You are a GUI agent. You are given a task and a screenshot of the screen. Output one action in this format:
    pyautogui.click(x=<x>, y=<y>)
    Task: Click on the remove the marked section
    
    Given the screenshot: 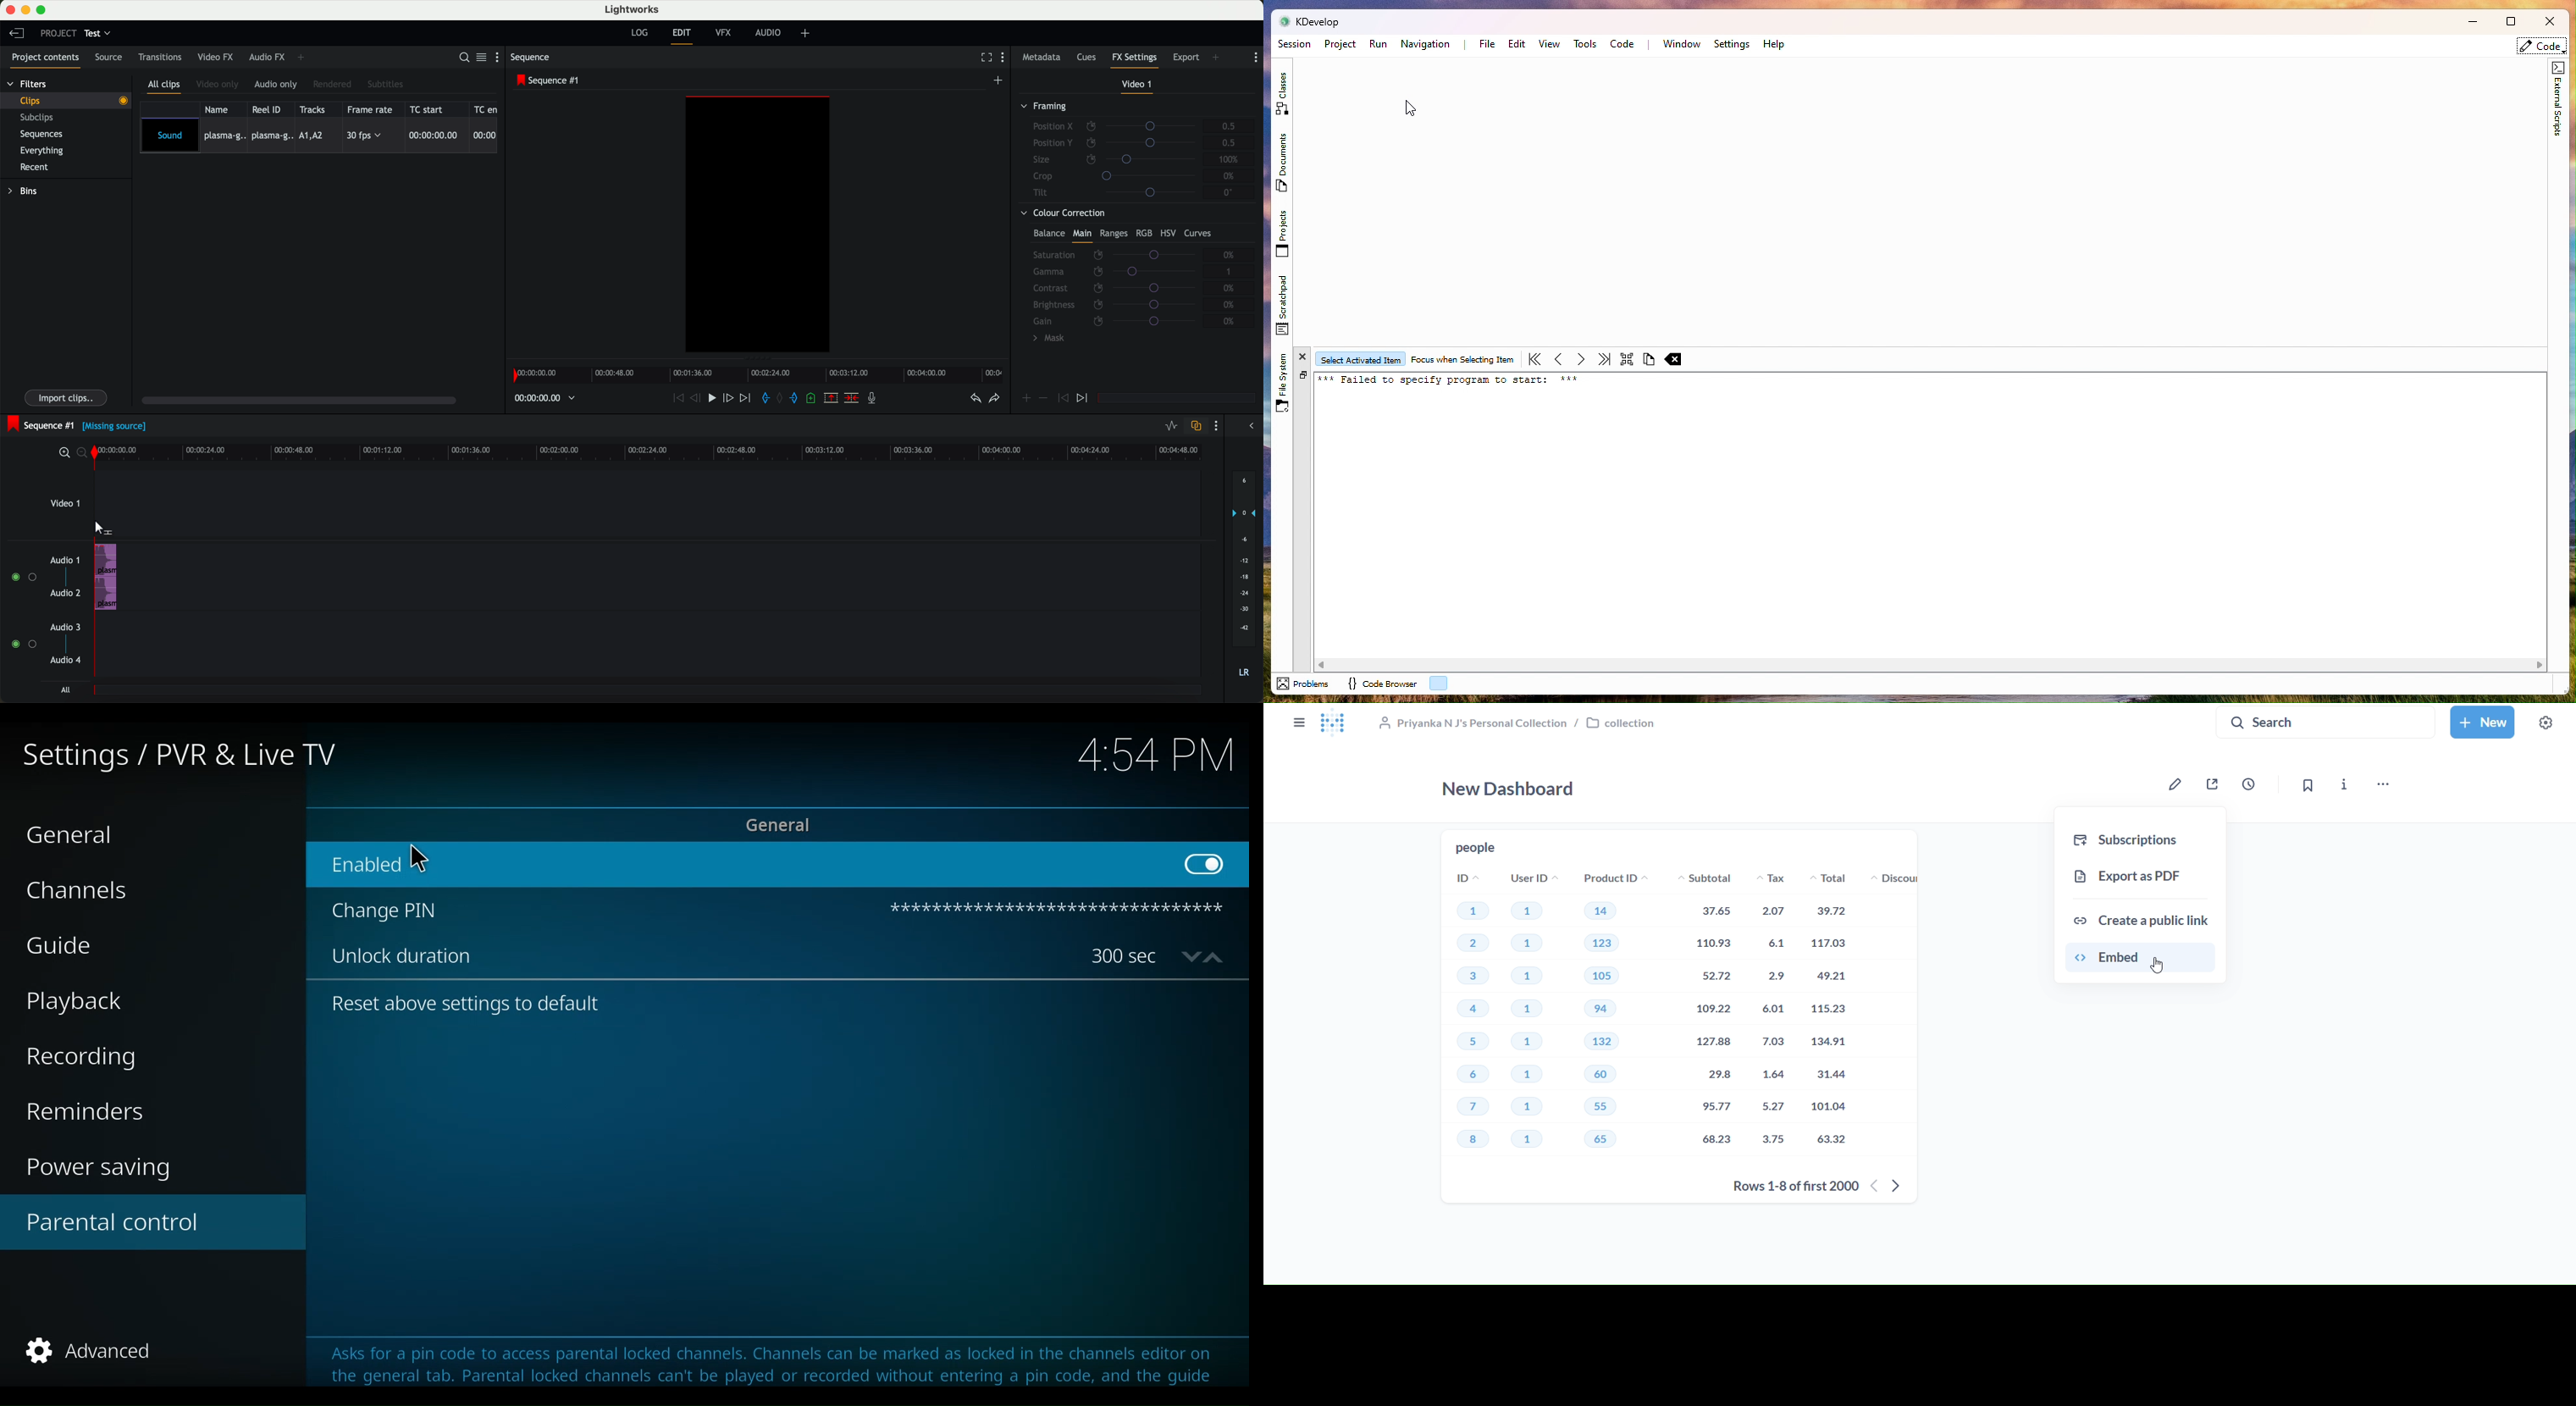 What is the action you would take?
    pyautogui.click(x=832, y=399)
    